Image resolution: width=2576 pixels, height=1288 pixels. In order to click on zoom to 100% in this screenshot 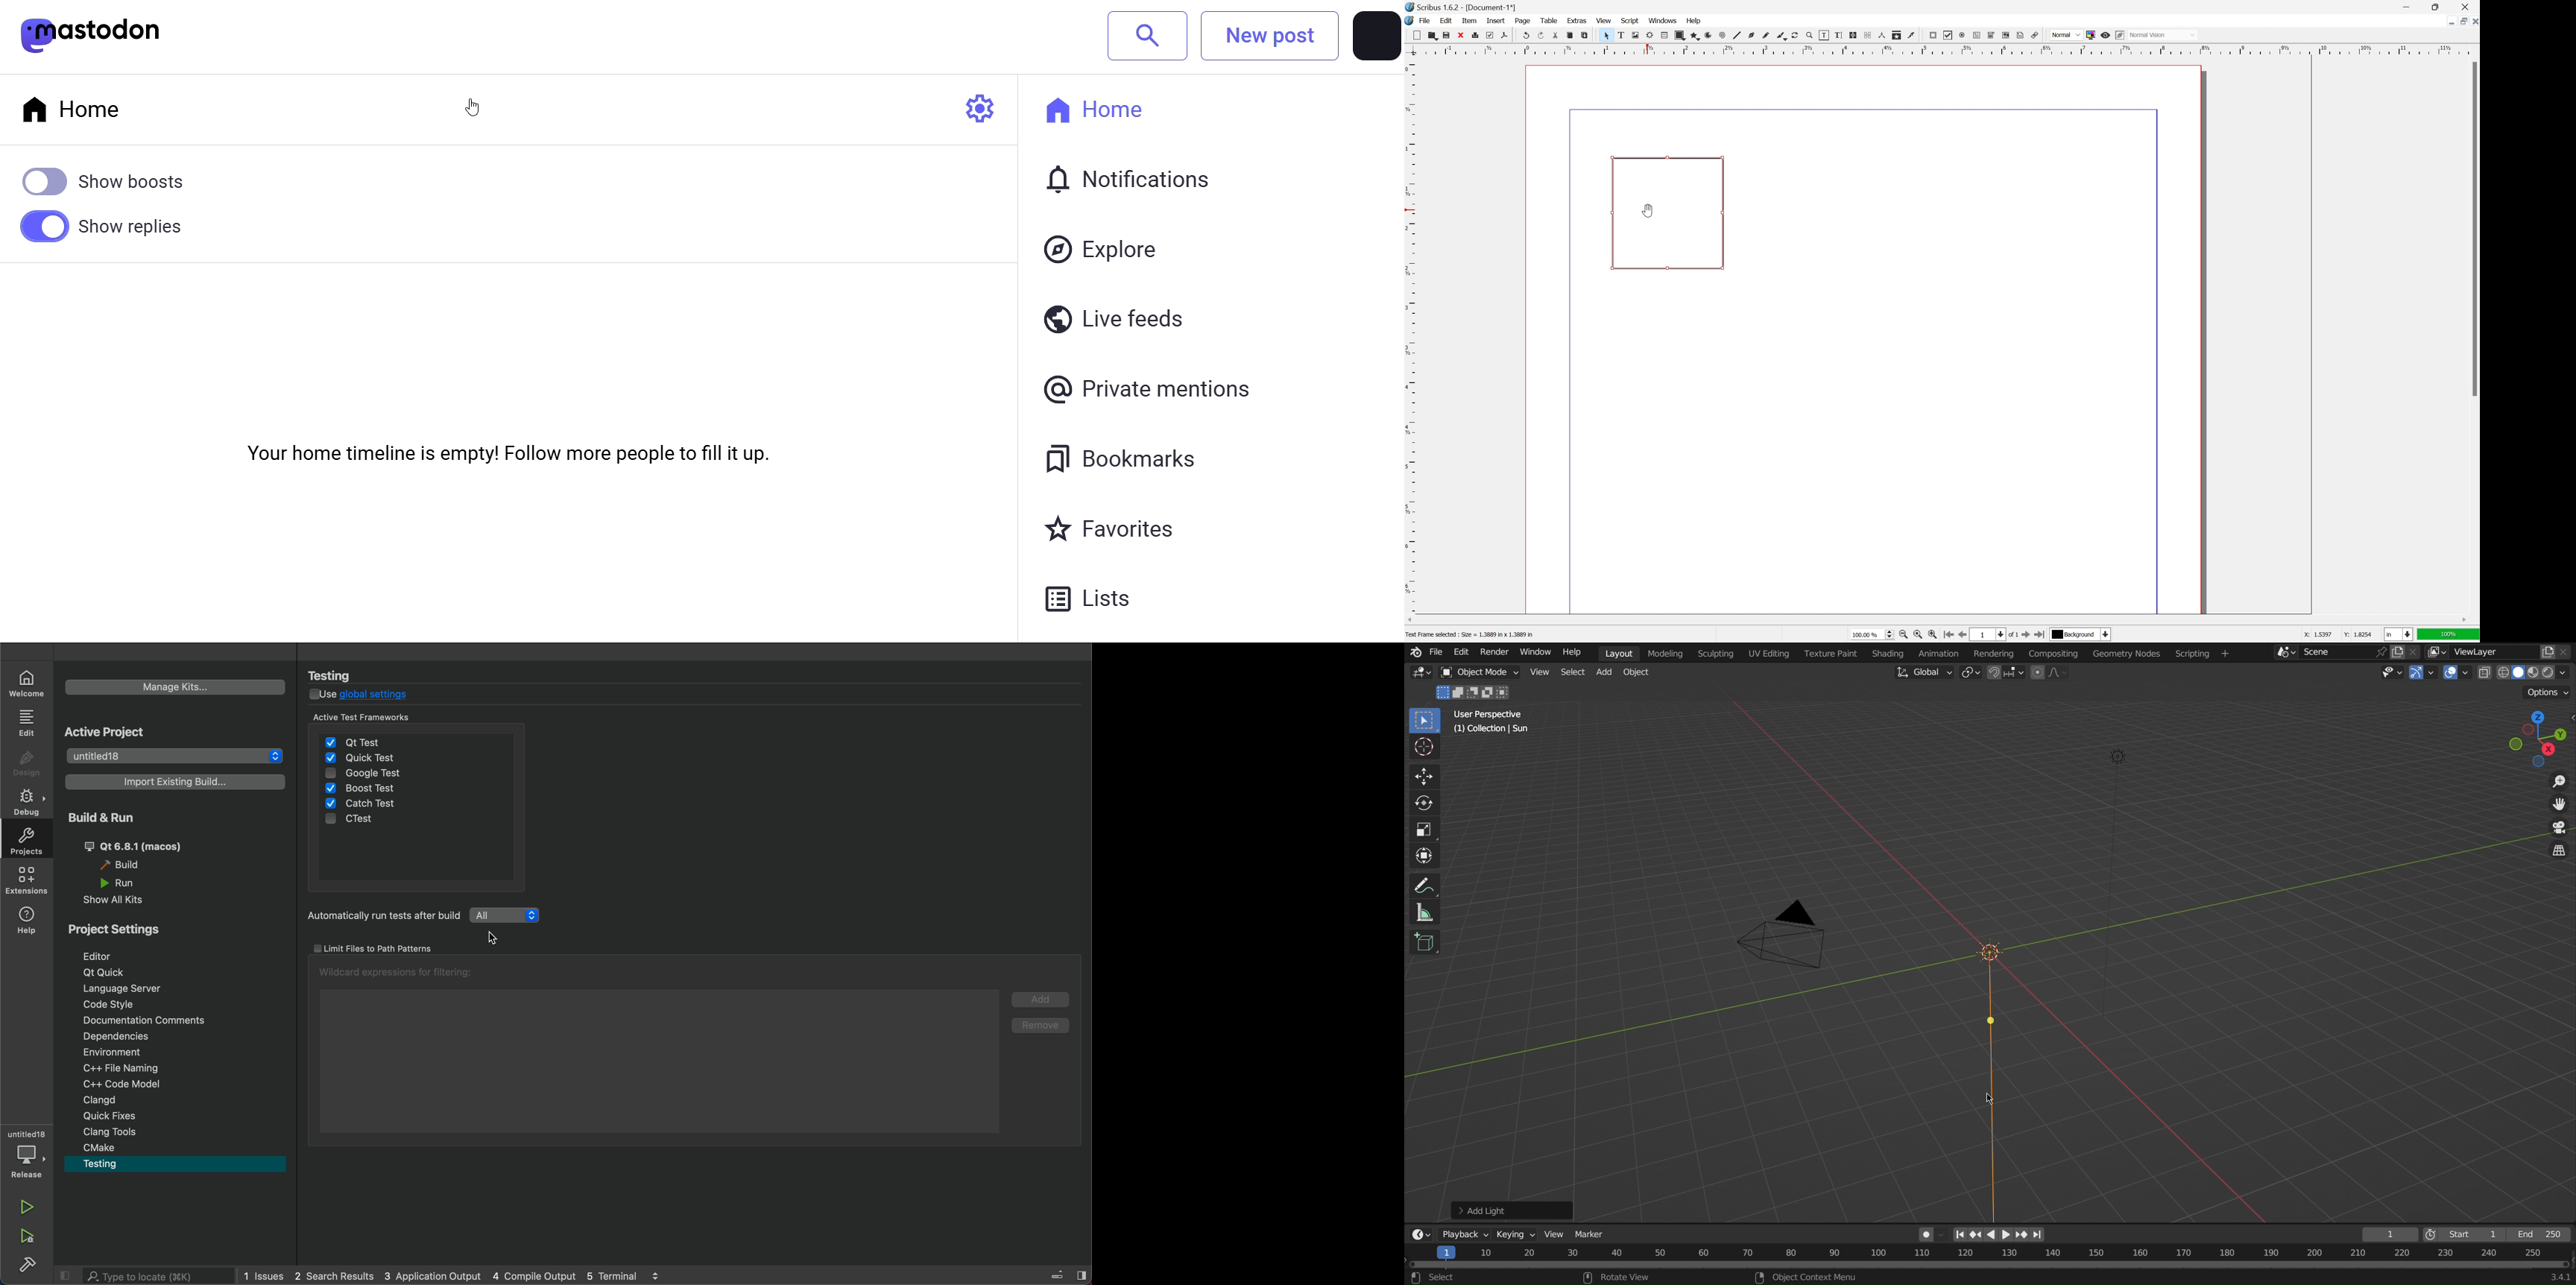, I will do `click(1916, 635)`.